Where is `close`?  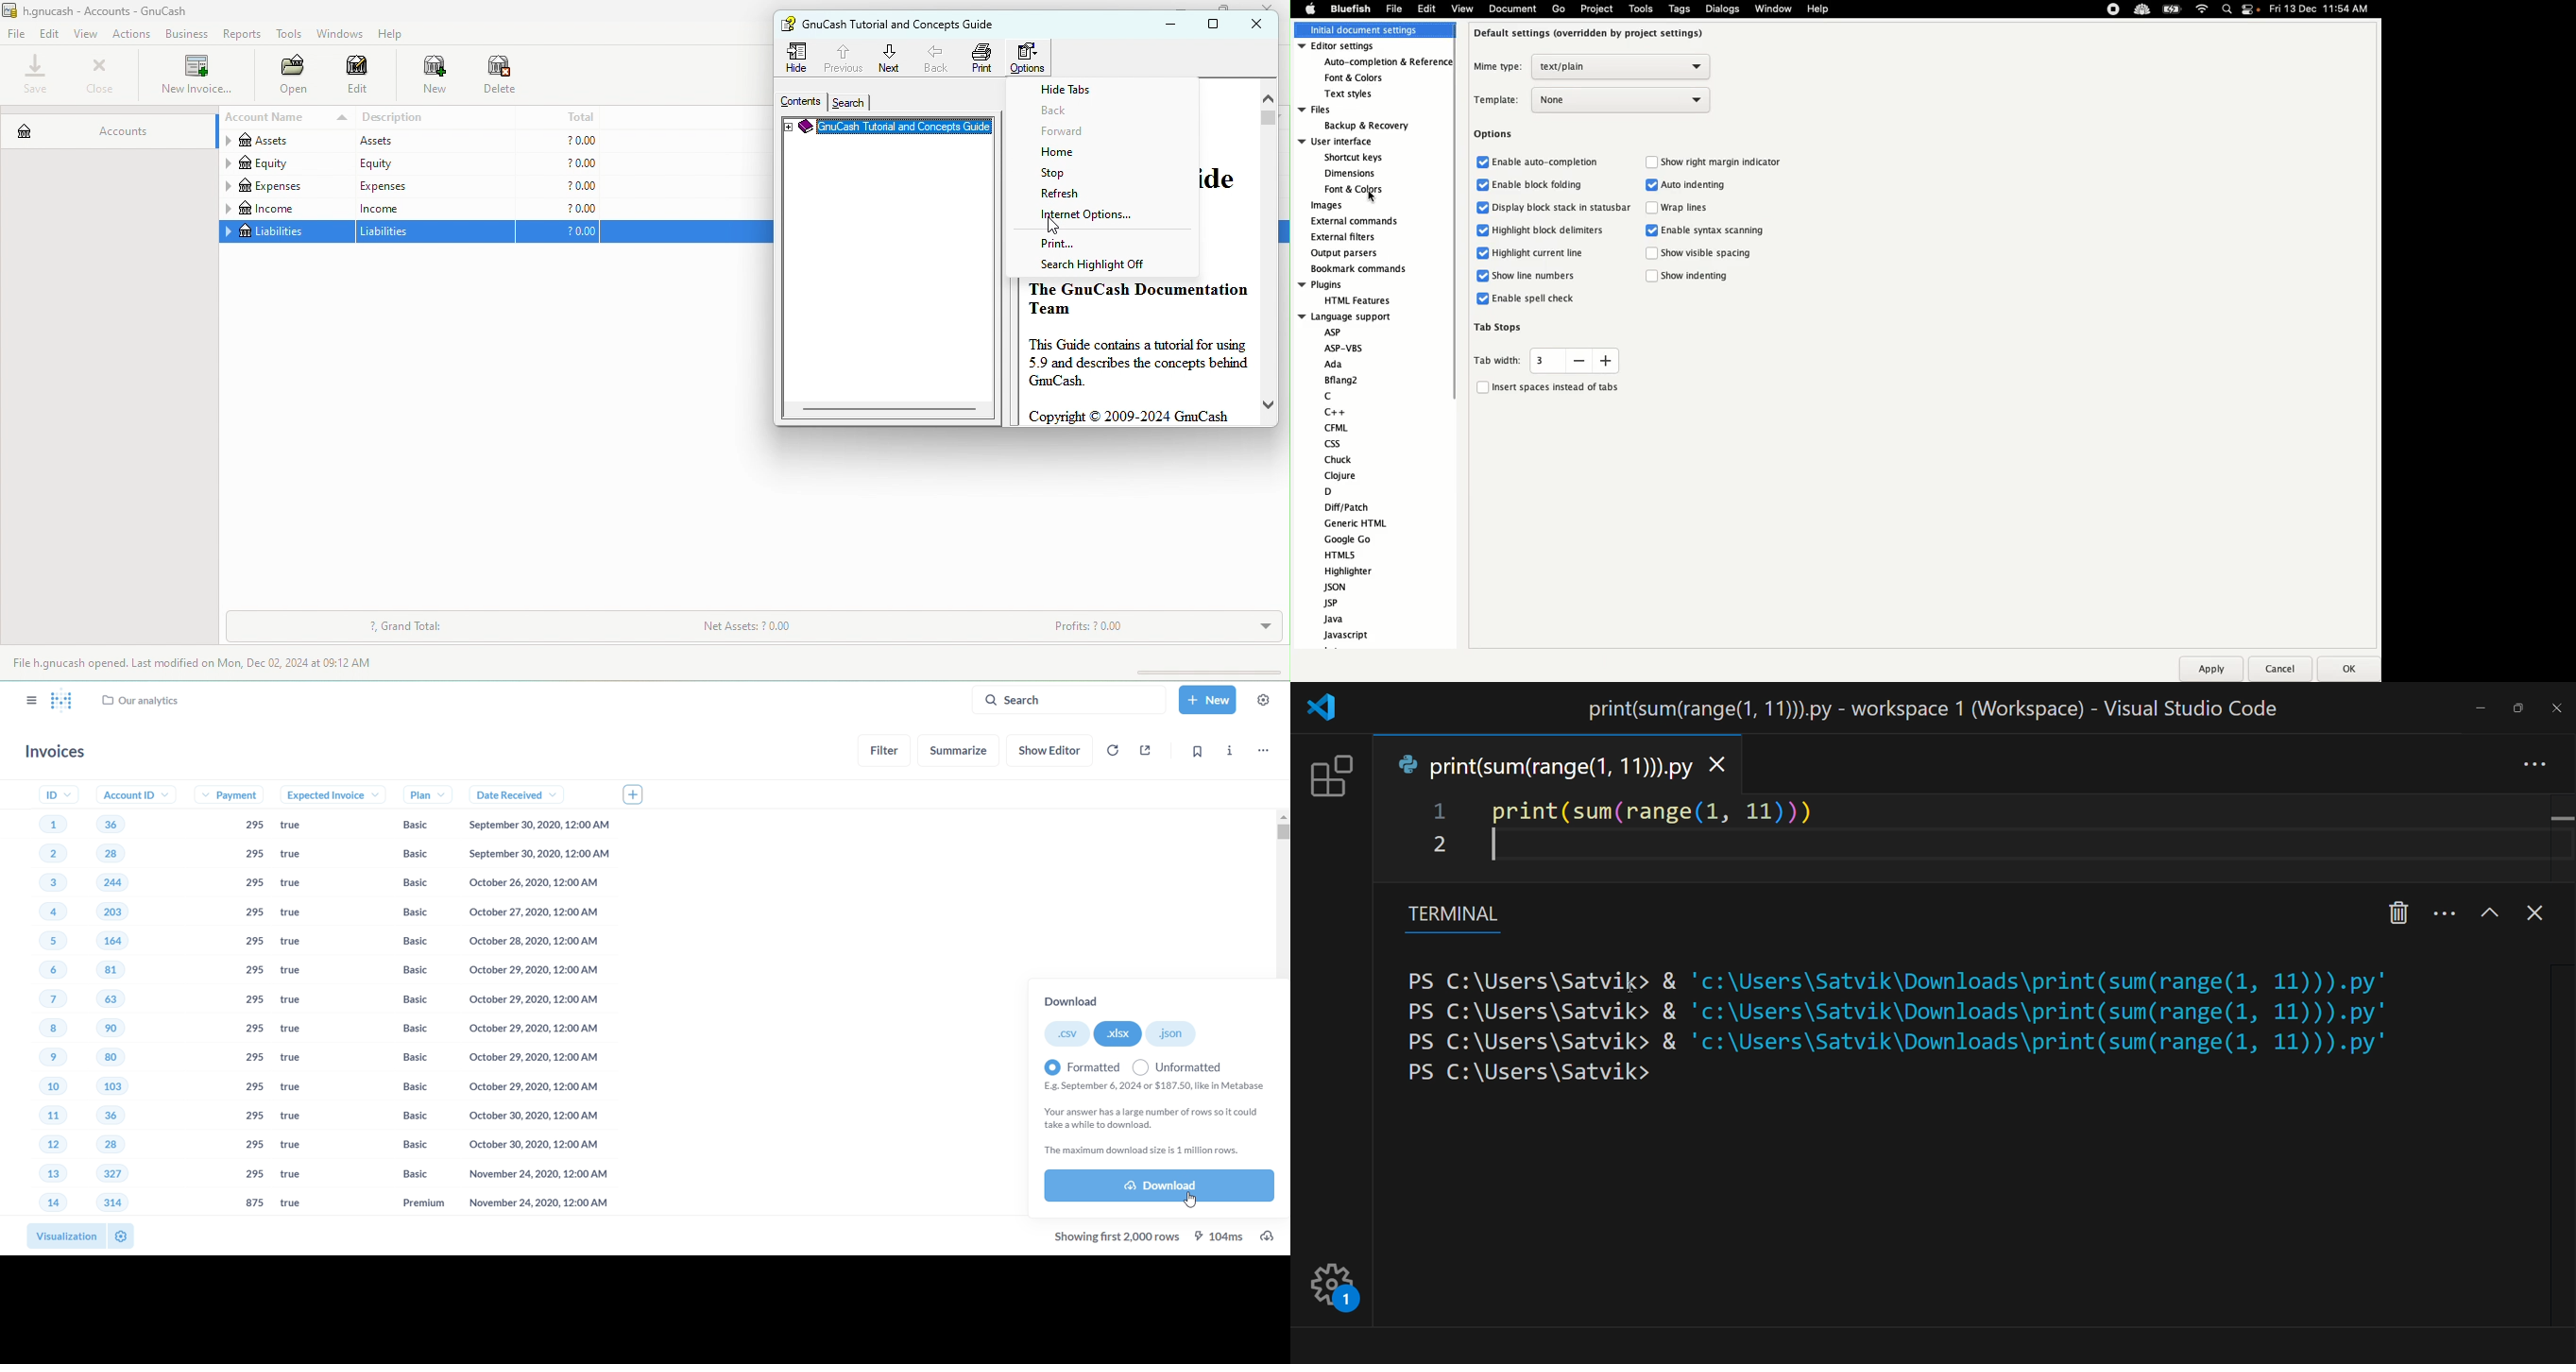 close is located at coordinates (2557, 707).